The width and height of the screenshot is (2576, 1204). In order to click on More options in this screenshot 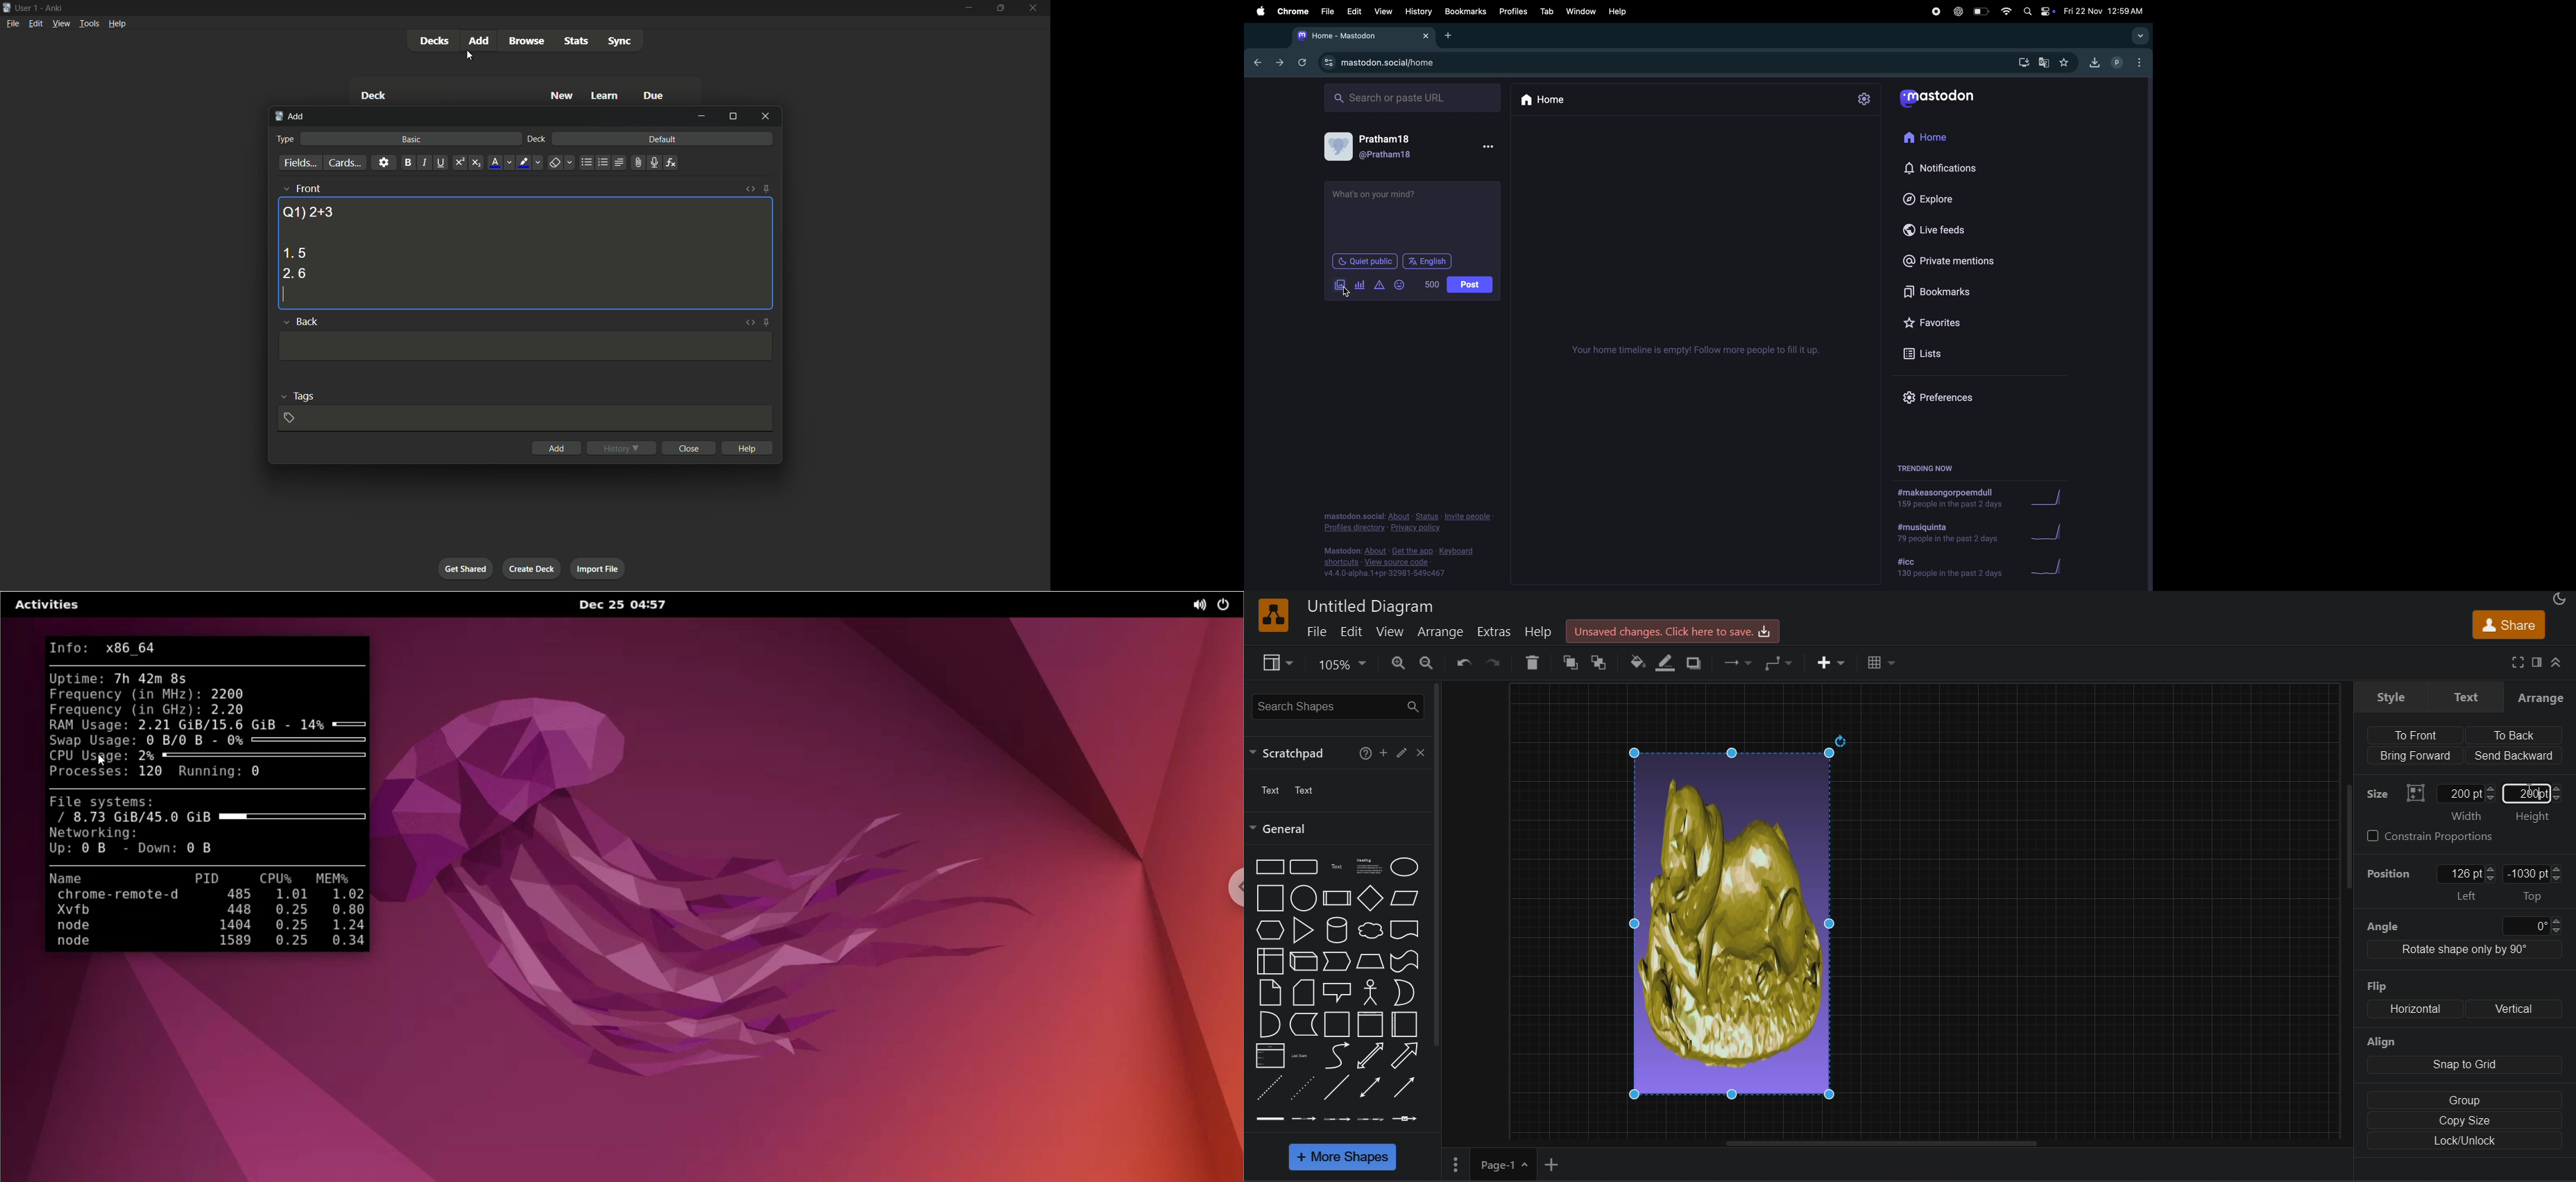, I will do `click(1490, 147)`.